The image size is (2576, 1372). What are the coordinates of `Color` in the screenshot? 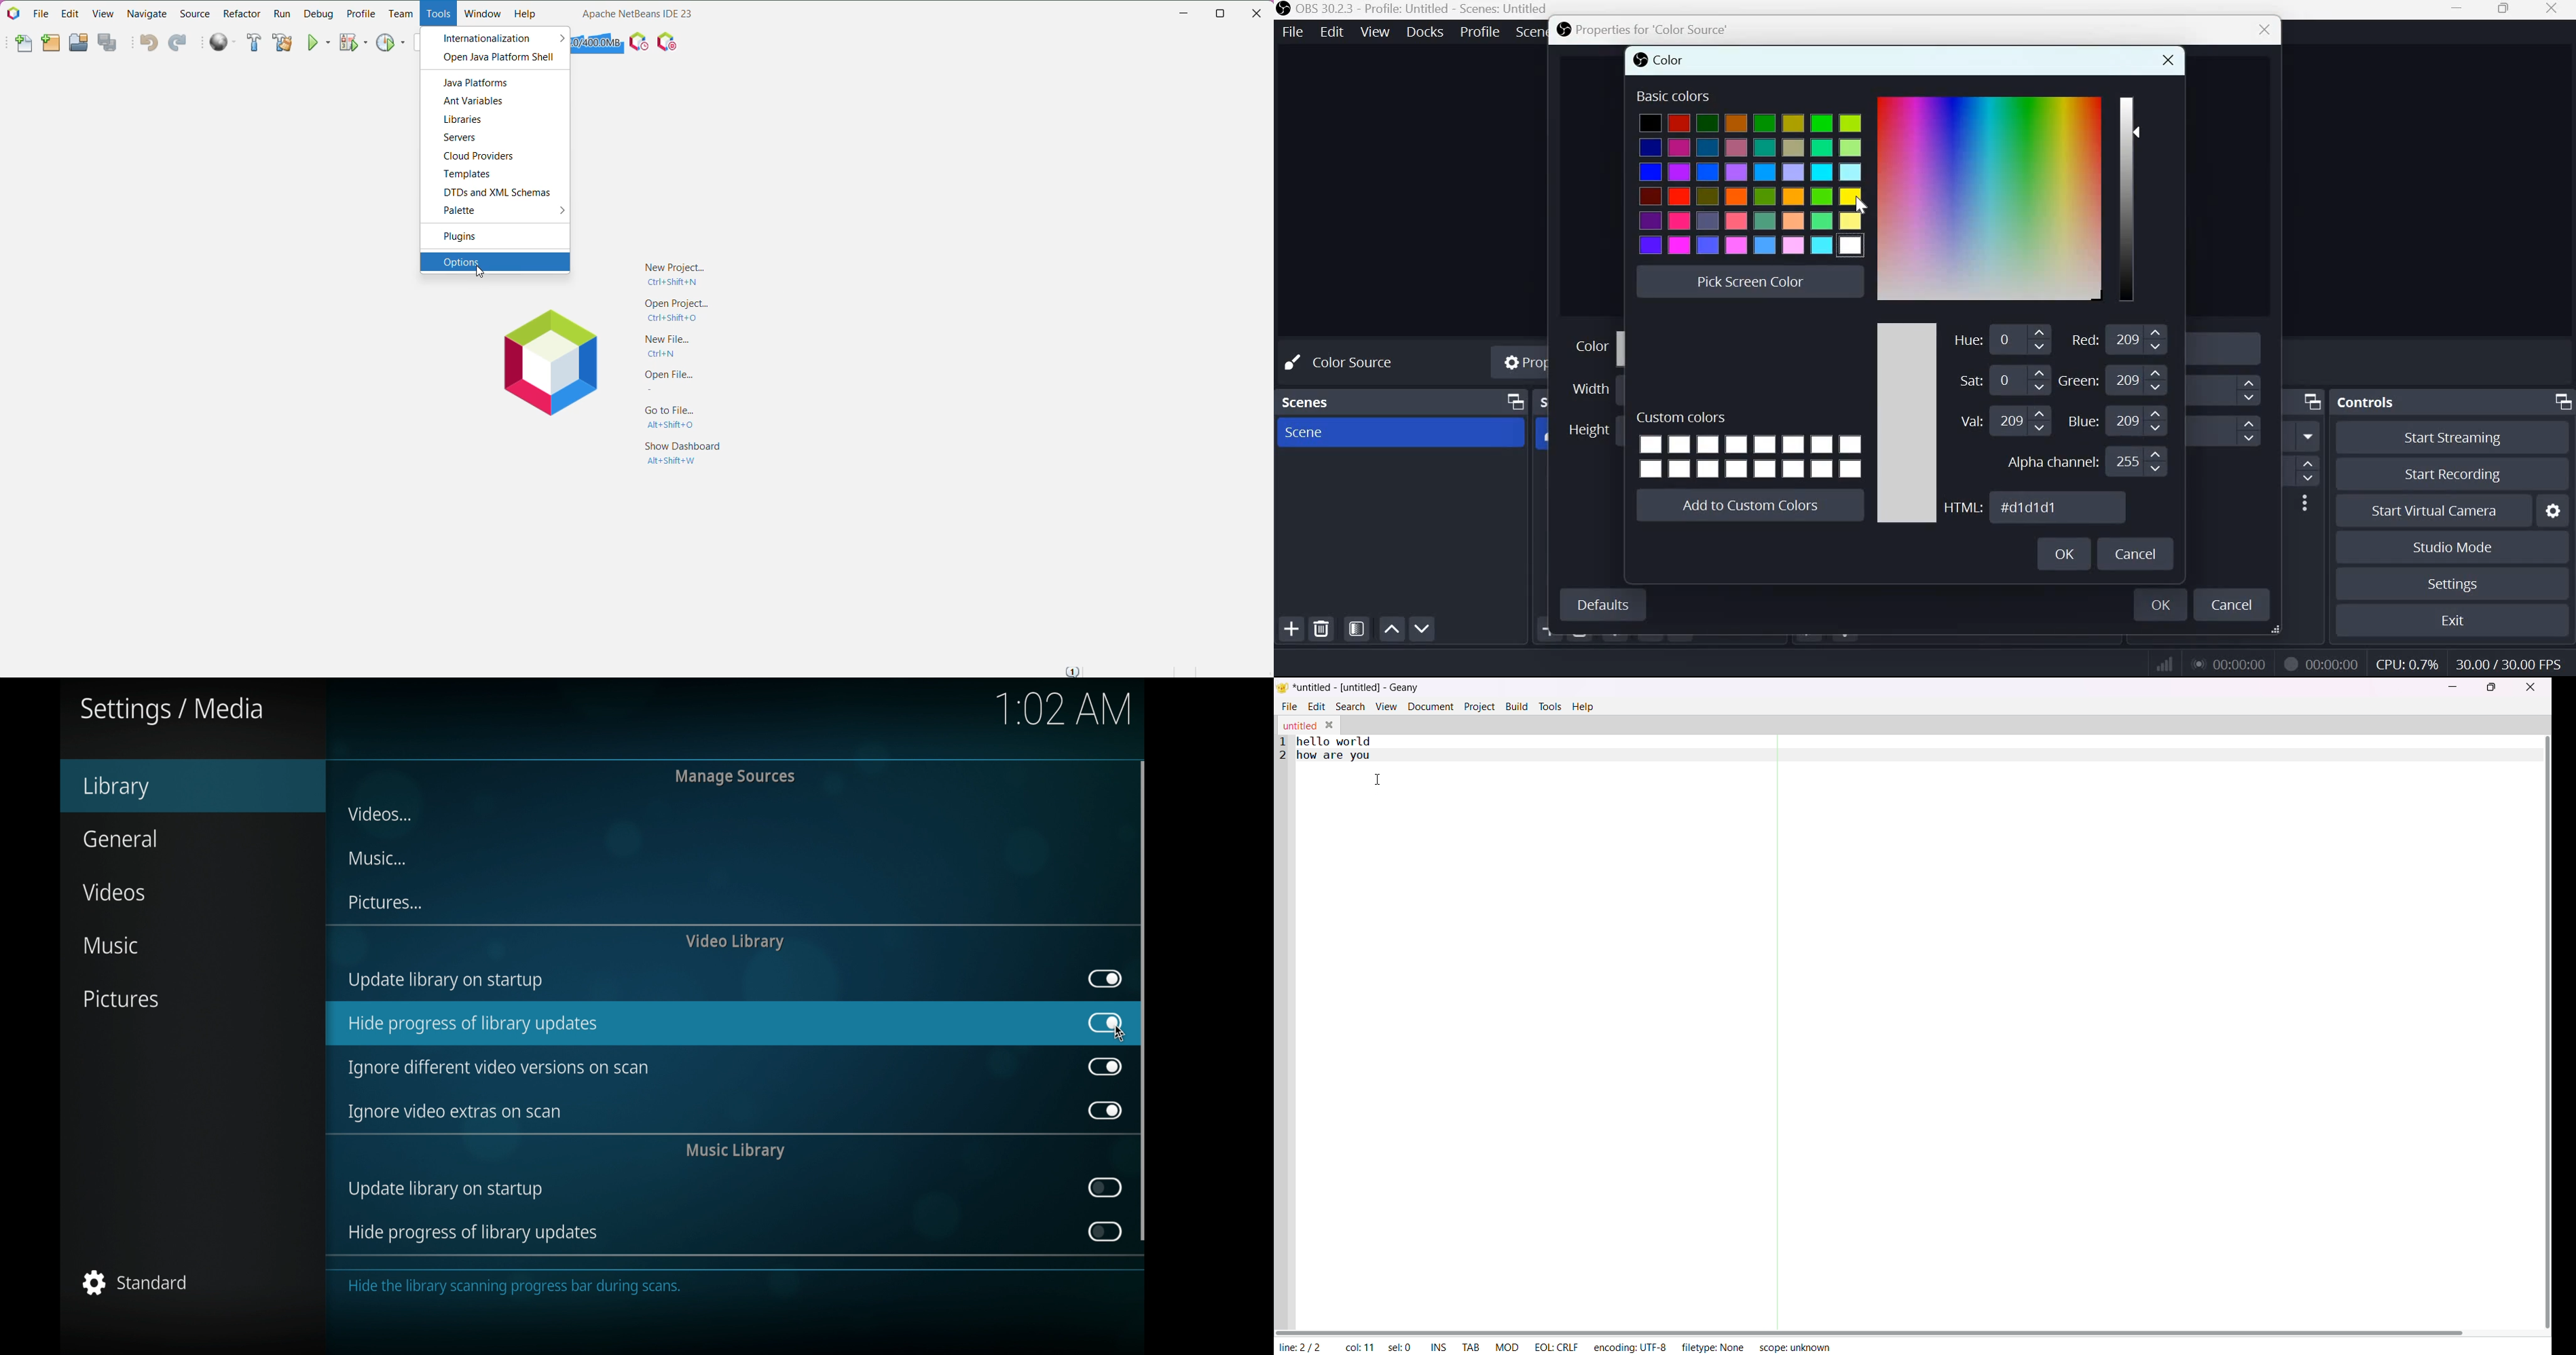 It's located at (1584, 348).